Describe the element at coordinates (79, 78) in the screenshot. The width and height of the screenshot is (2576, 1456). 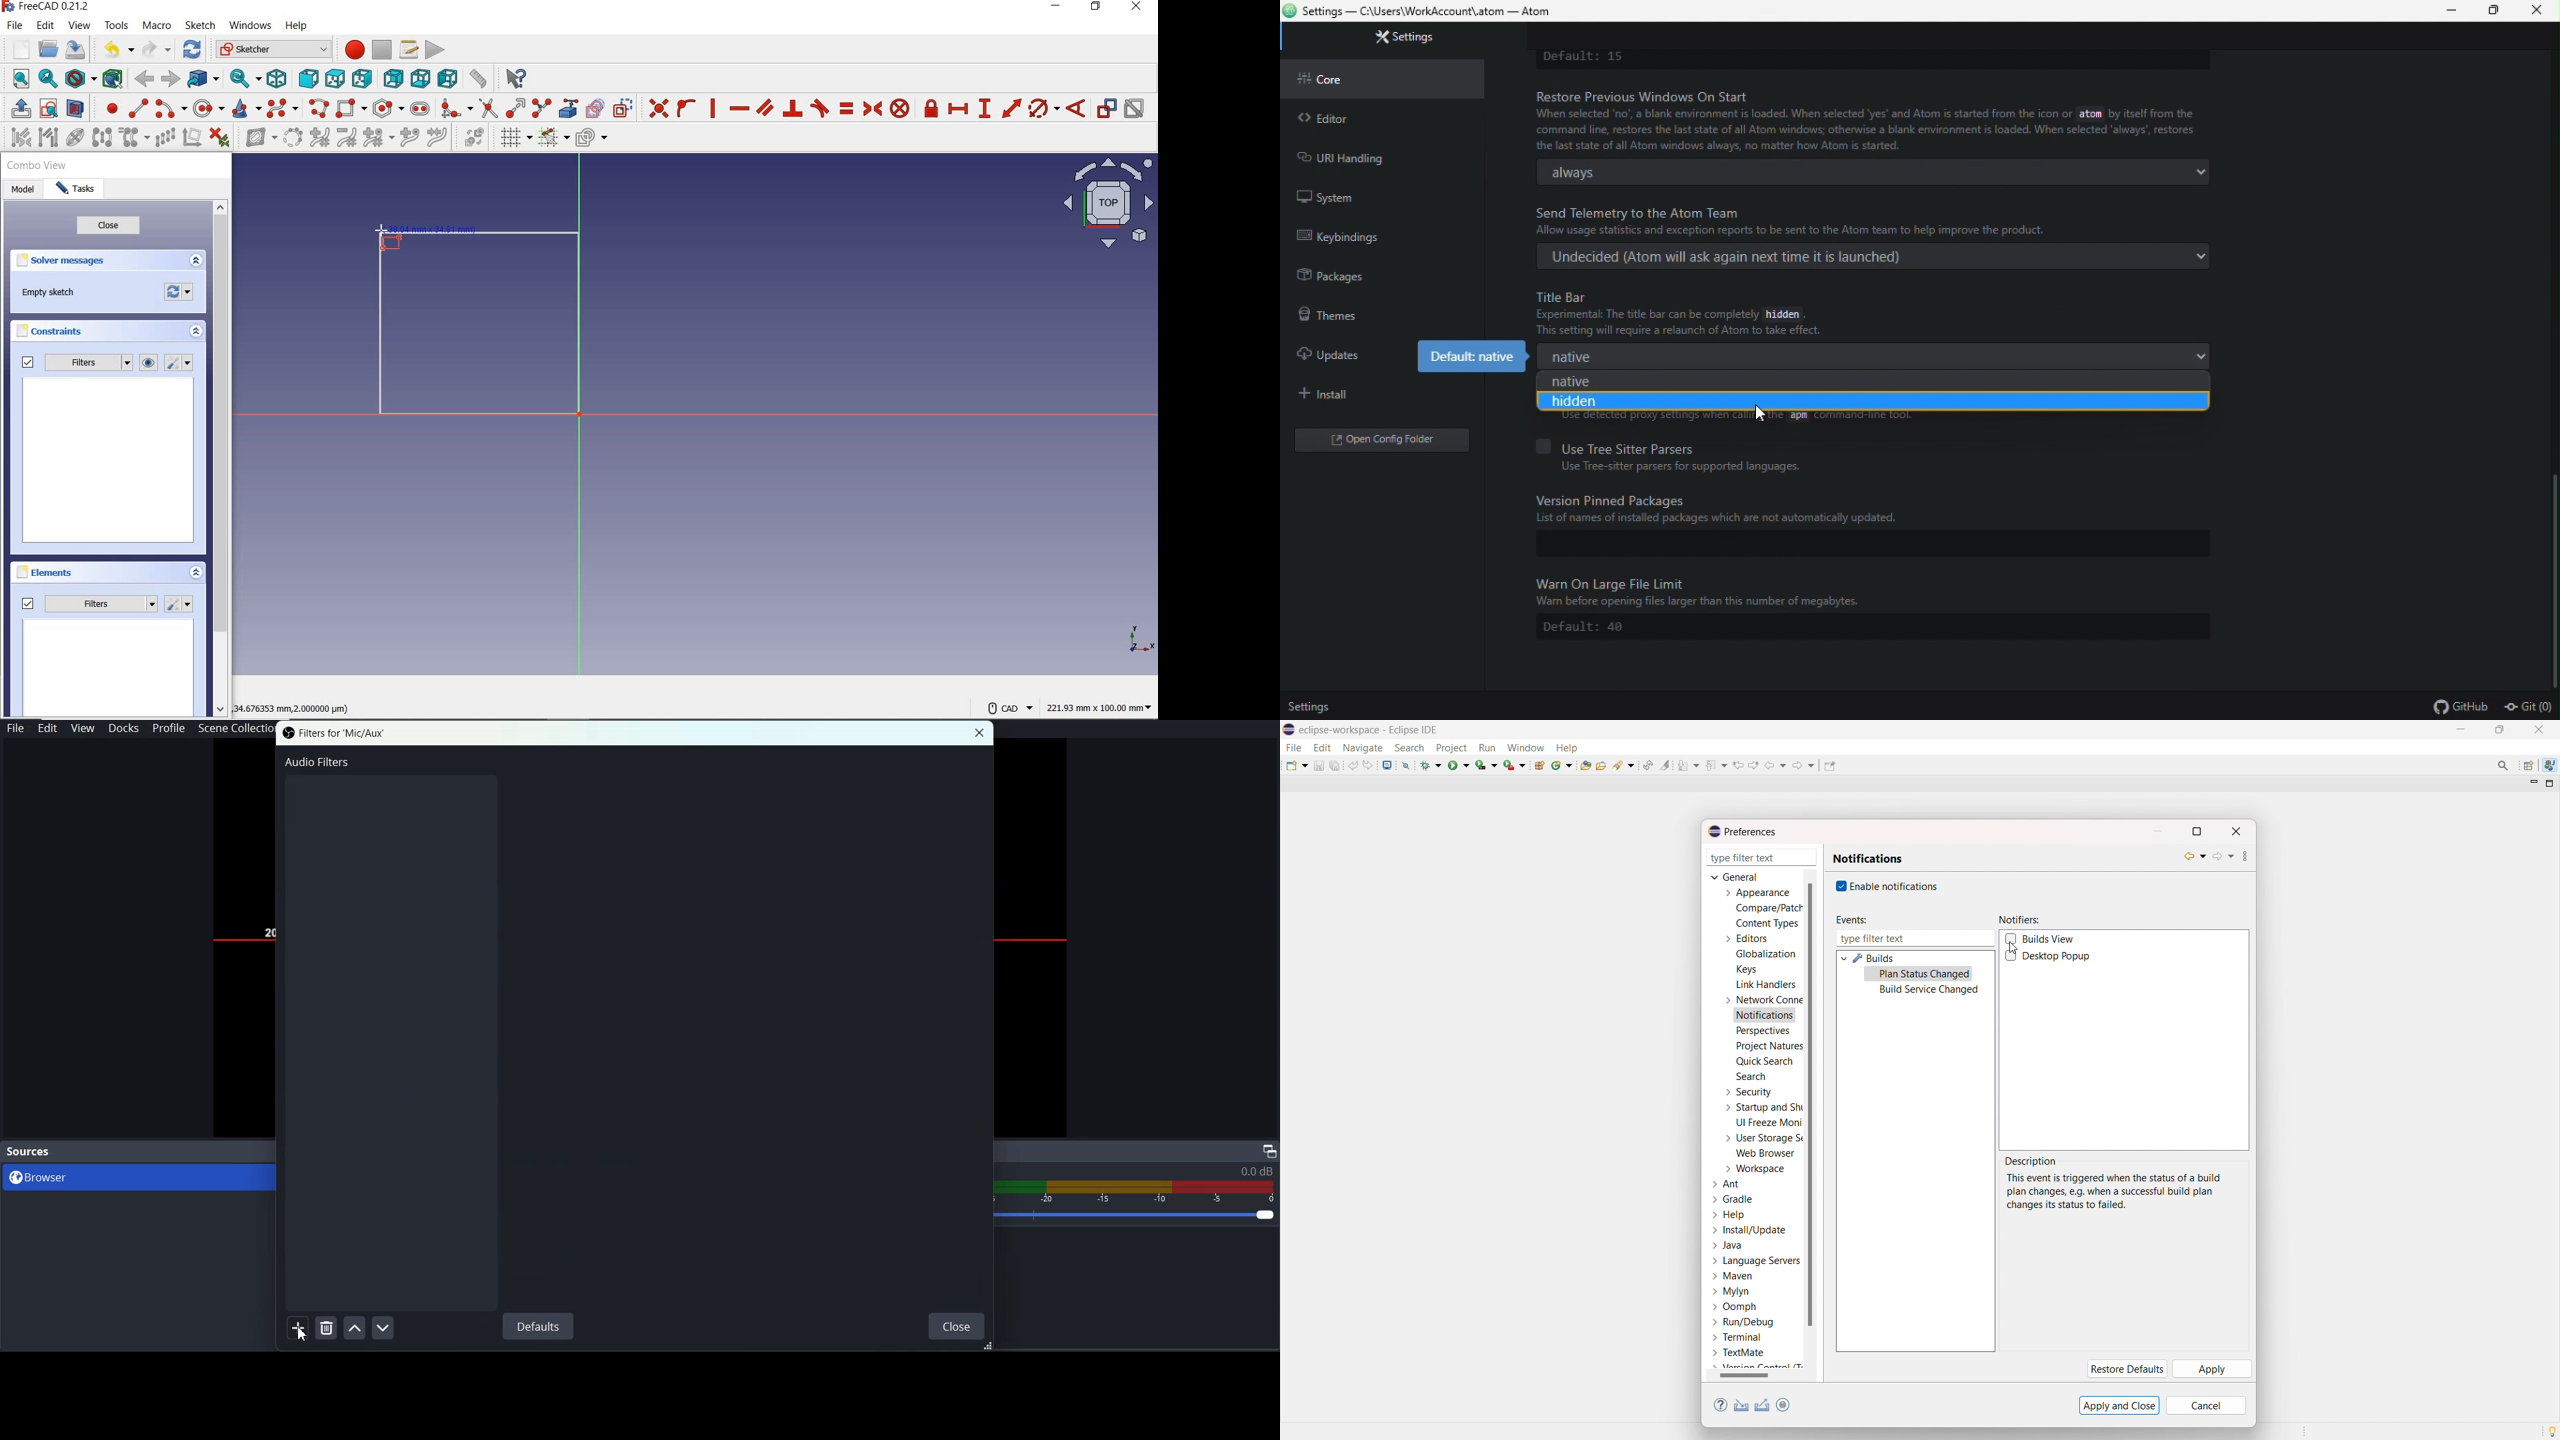
I see `draw style` at that location.